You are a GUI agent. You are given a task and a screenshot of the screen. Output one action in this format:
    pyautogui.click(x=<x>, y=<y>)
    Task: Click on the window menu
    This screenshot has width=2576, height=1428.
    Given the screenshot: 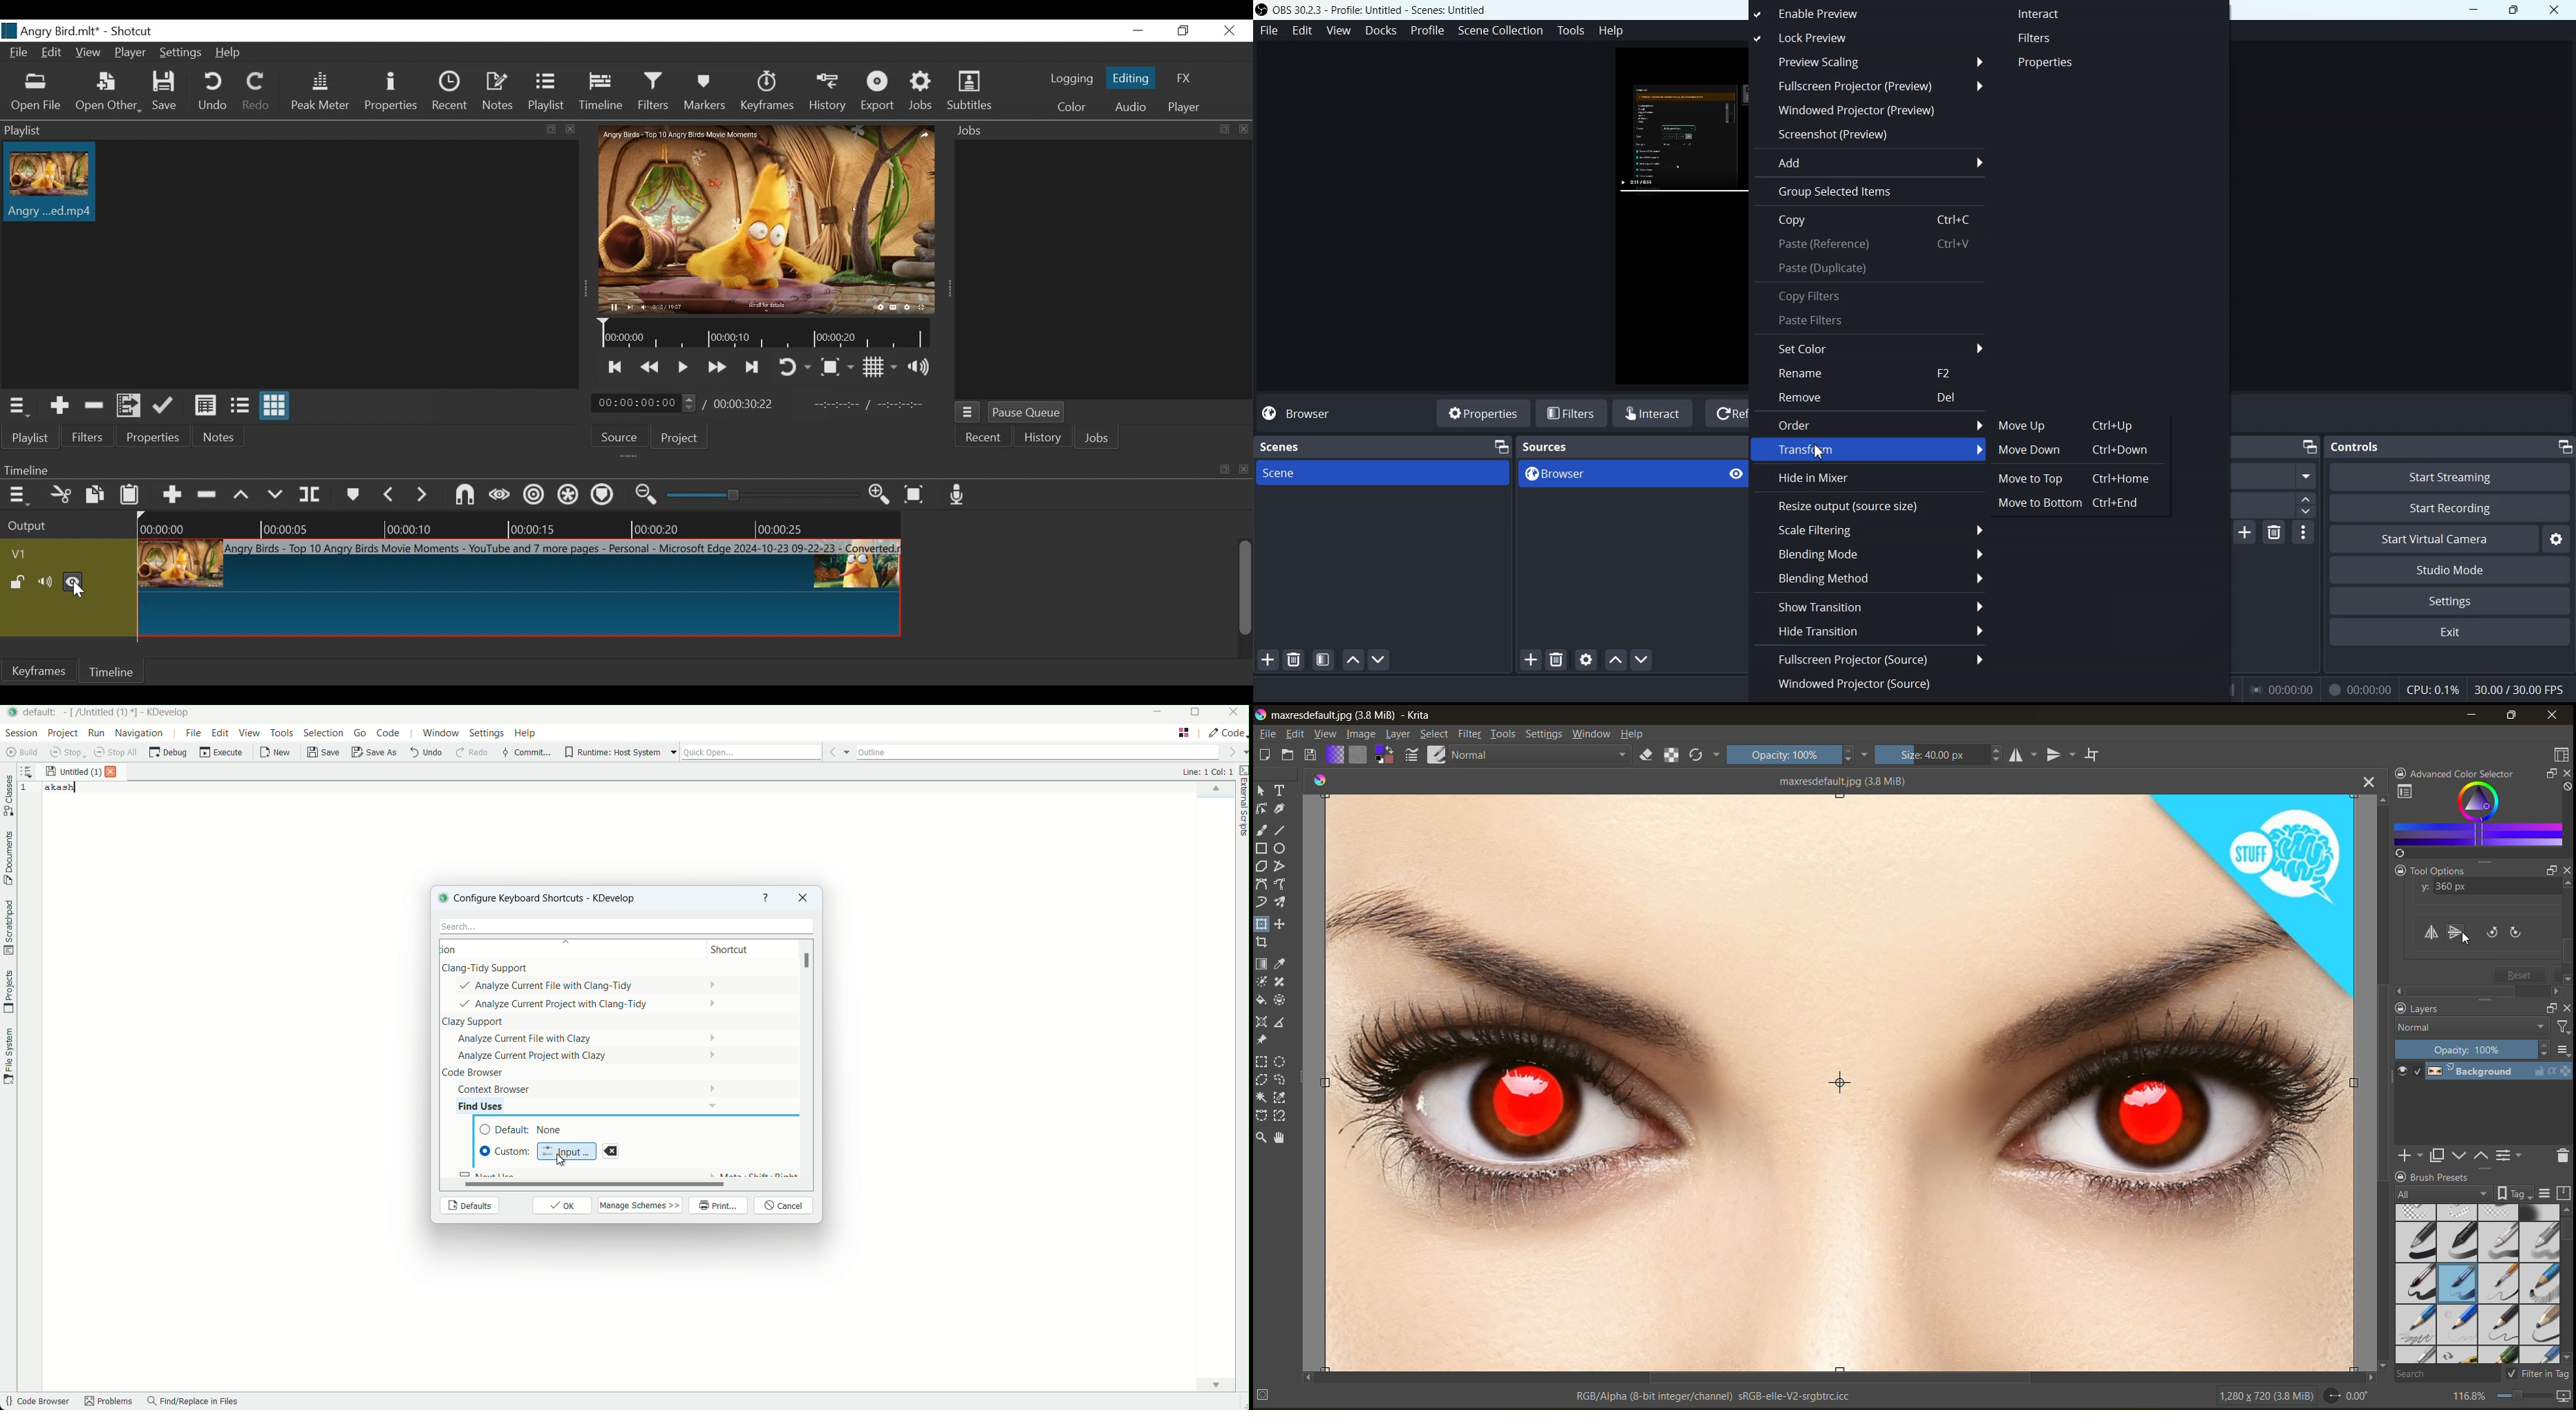 What is the action you would take?
    pyautogui.click(x=441, y=735)
    